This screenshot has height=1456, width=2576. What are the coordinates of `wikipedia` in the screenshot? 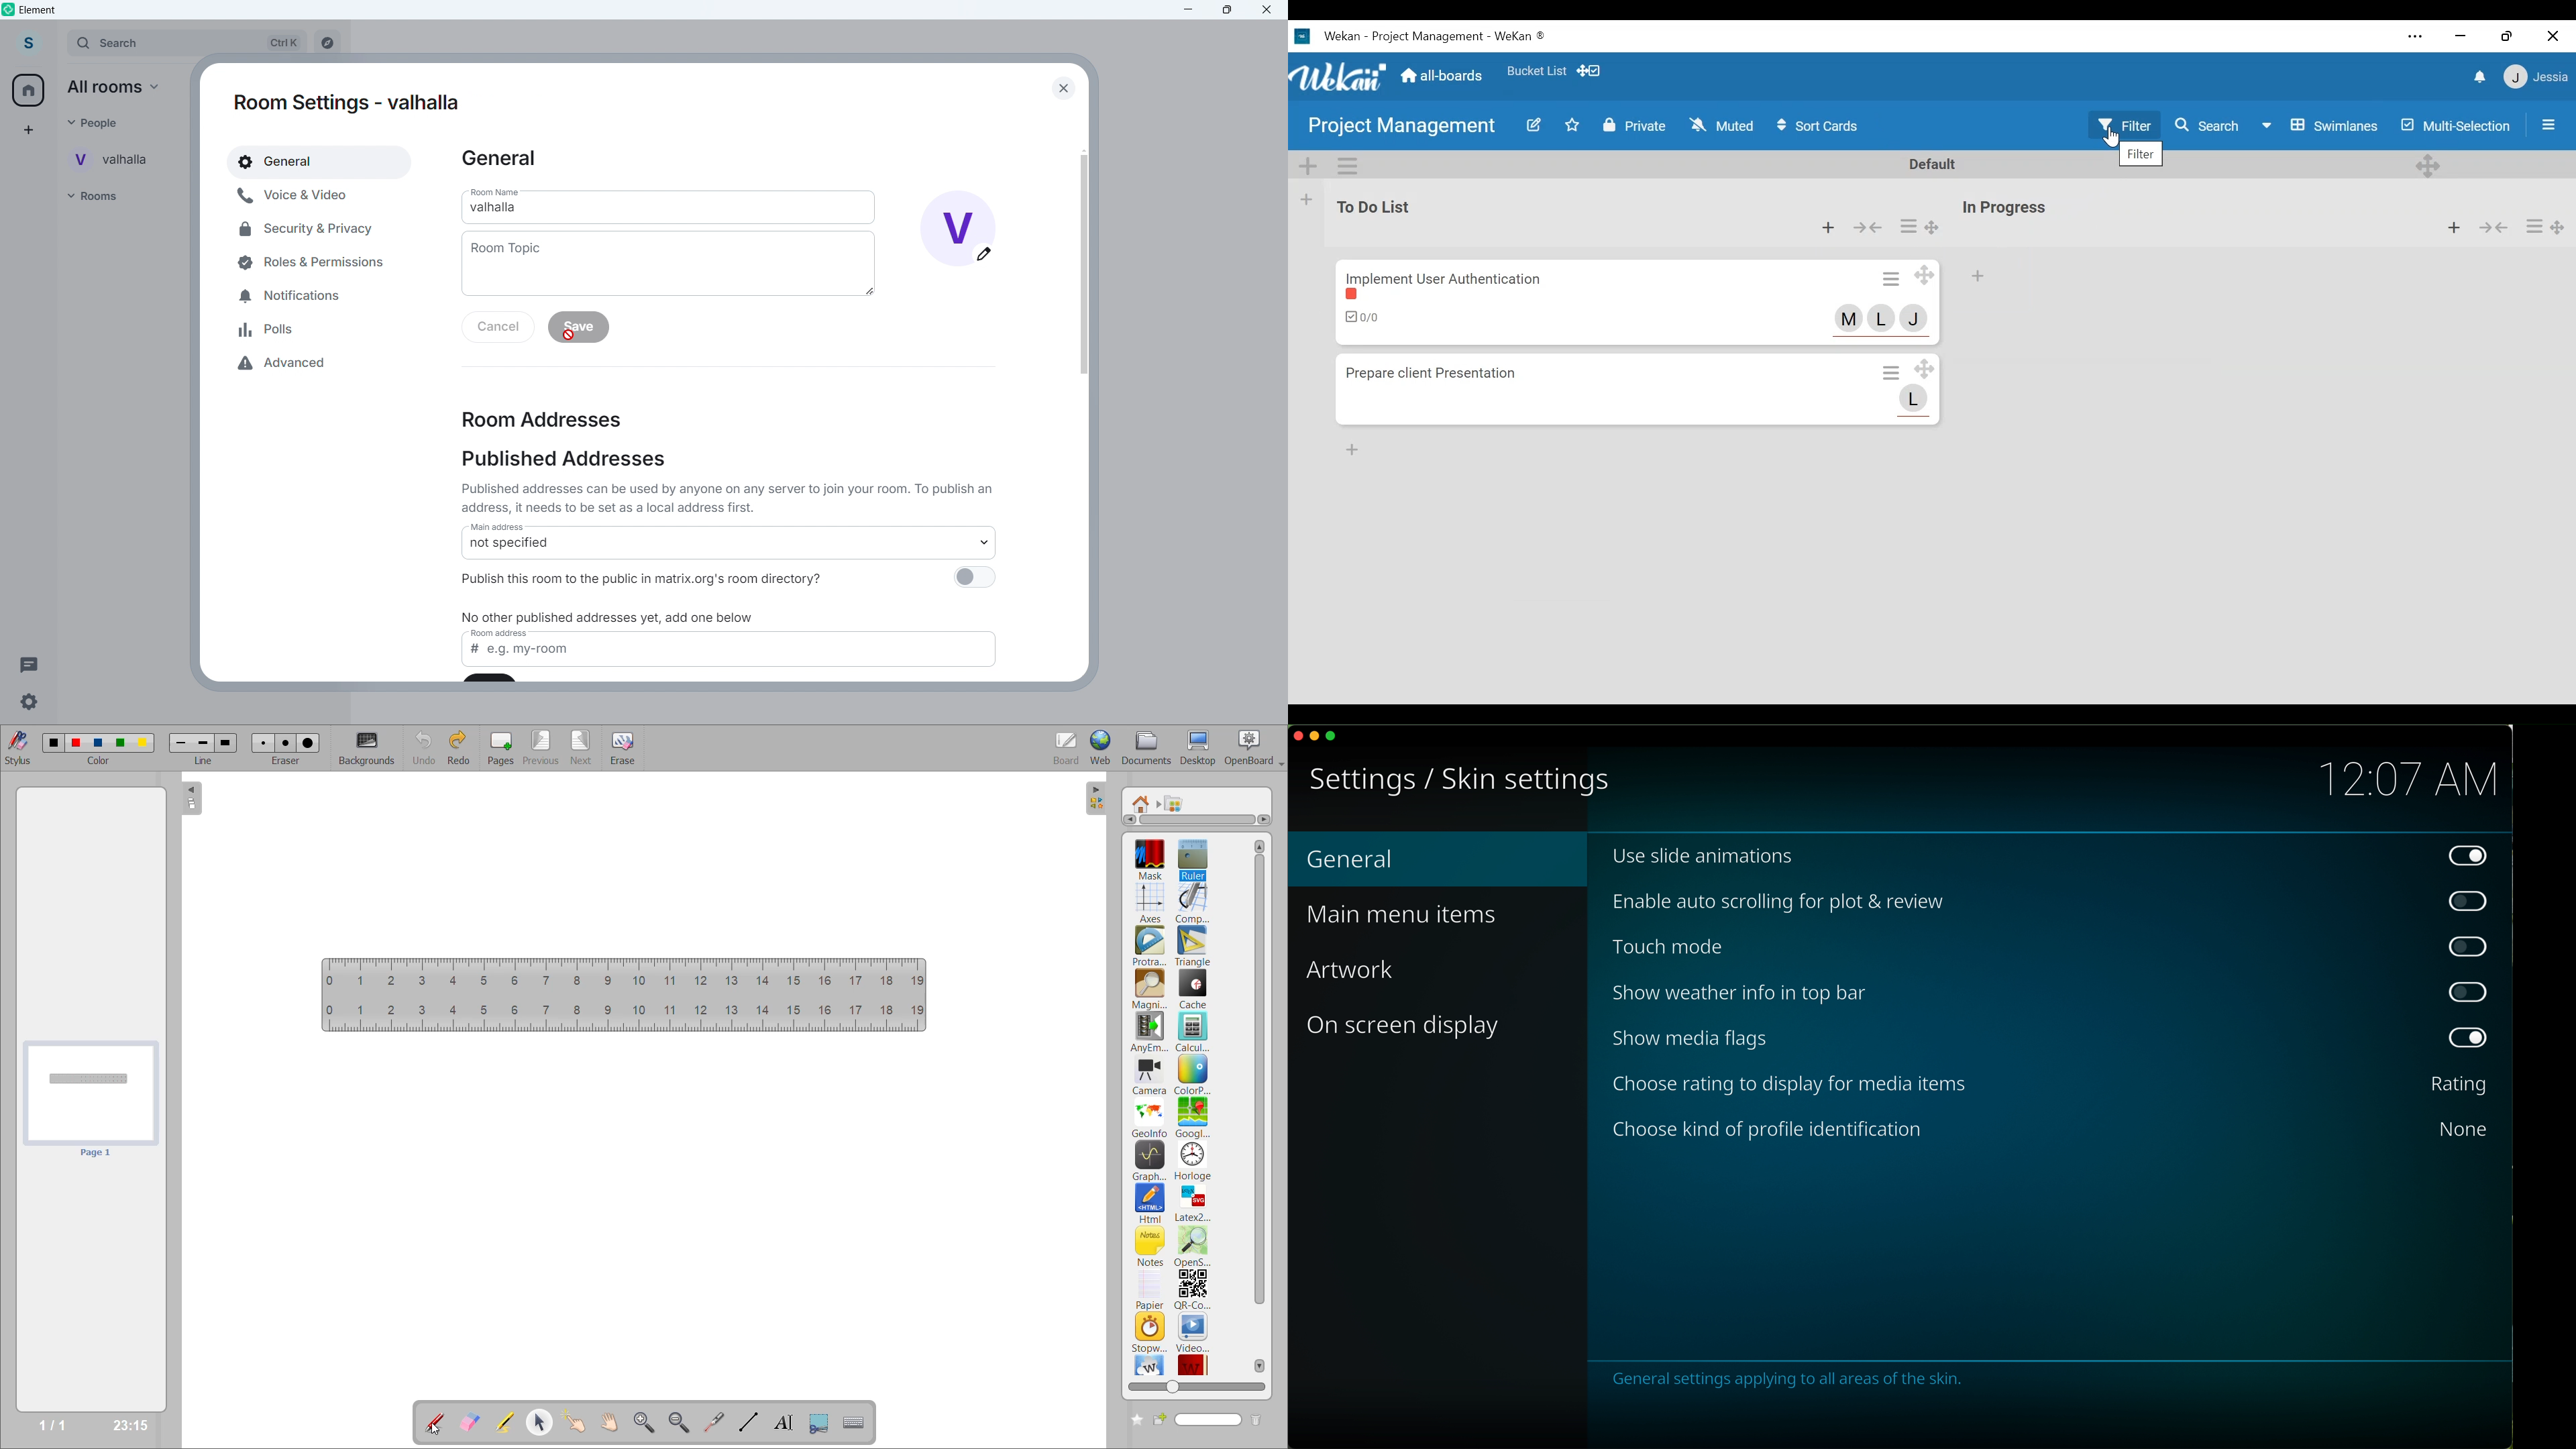 It's located at (1149, 1364).